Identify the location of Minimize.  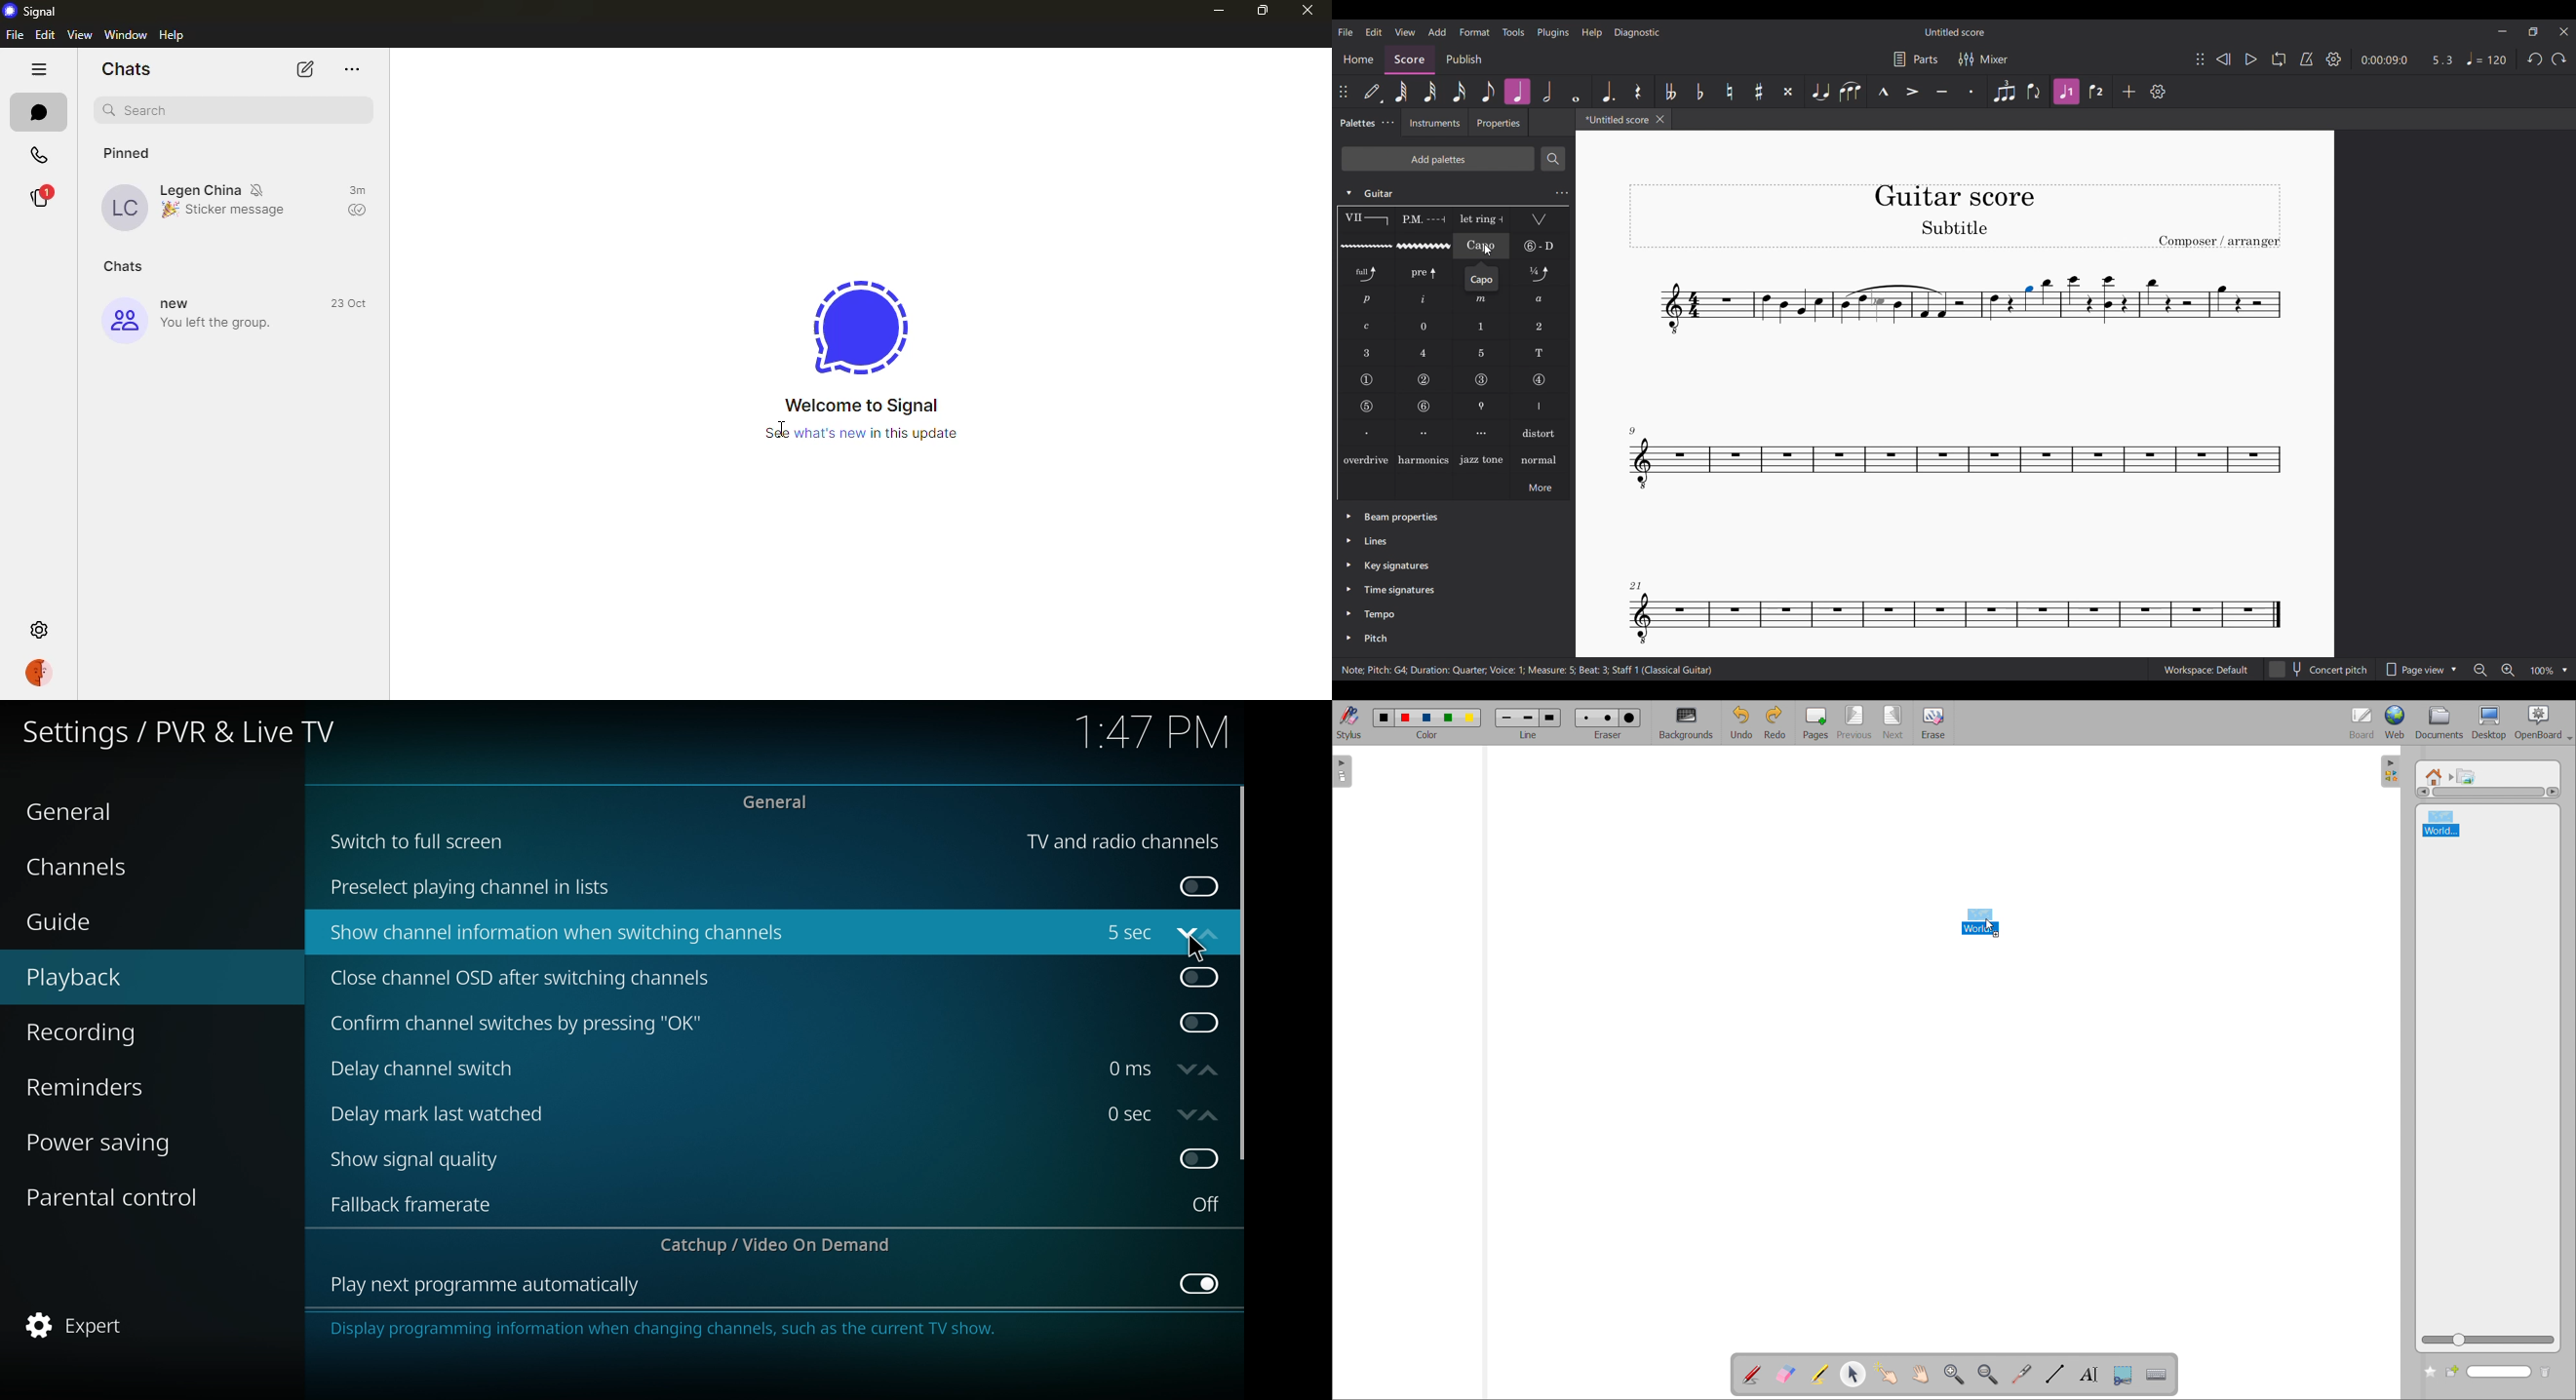
(2503, 31).